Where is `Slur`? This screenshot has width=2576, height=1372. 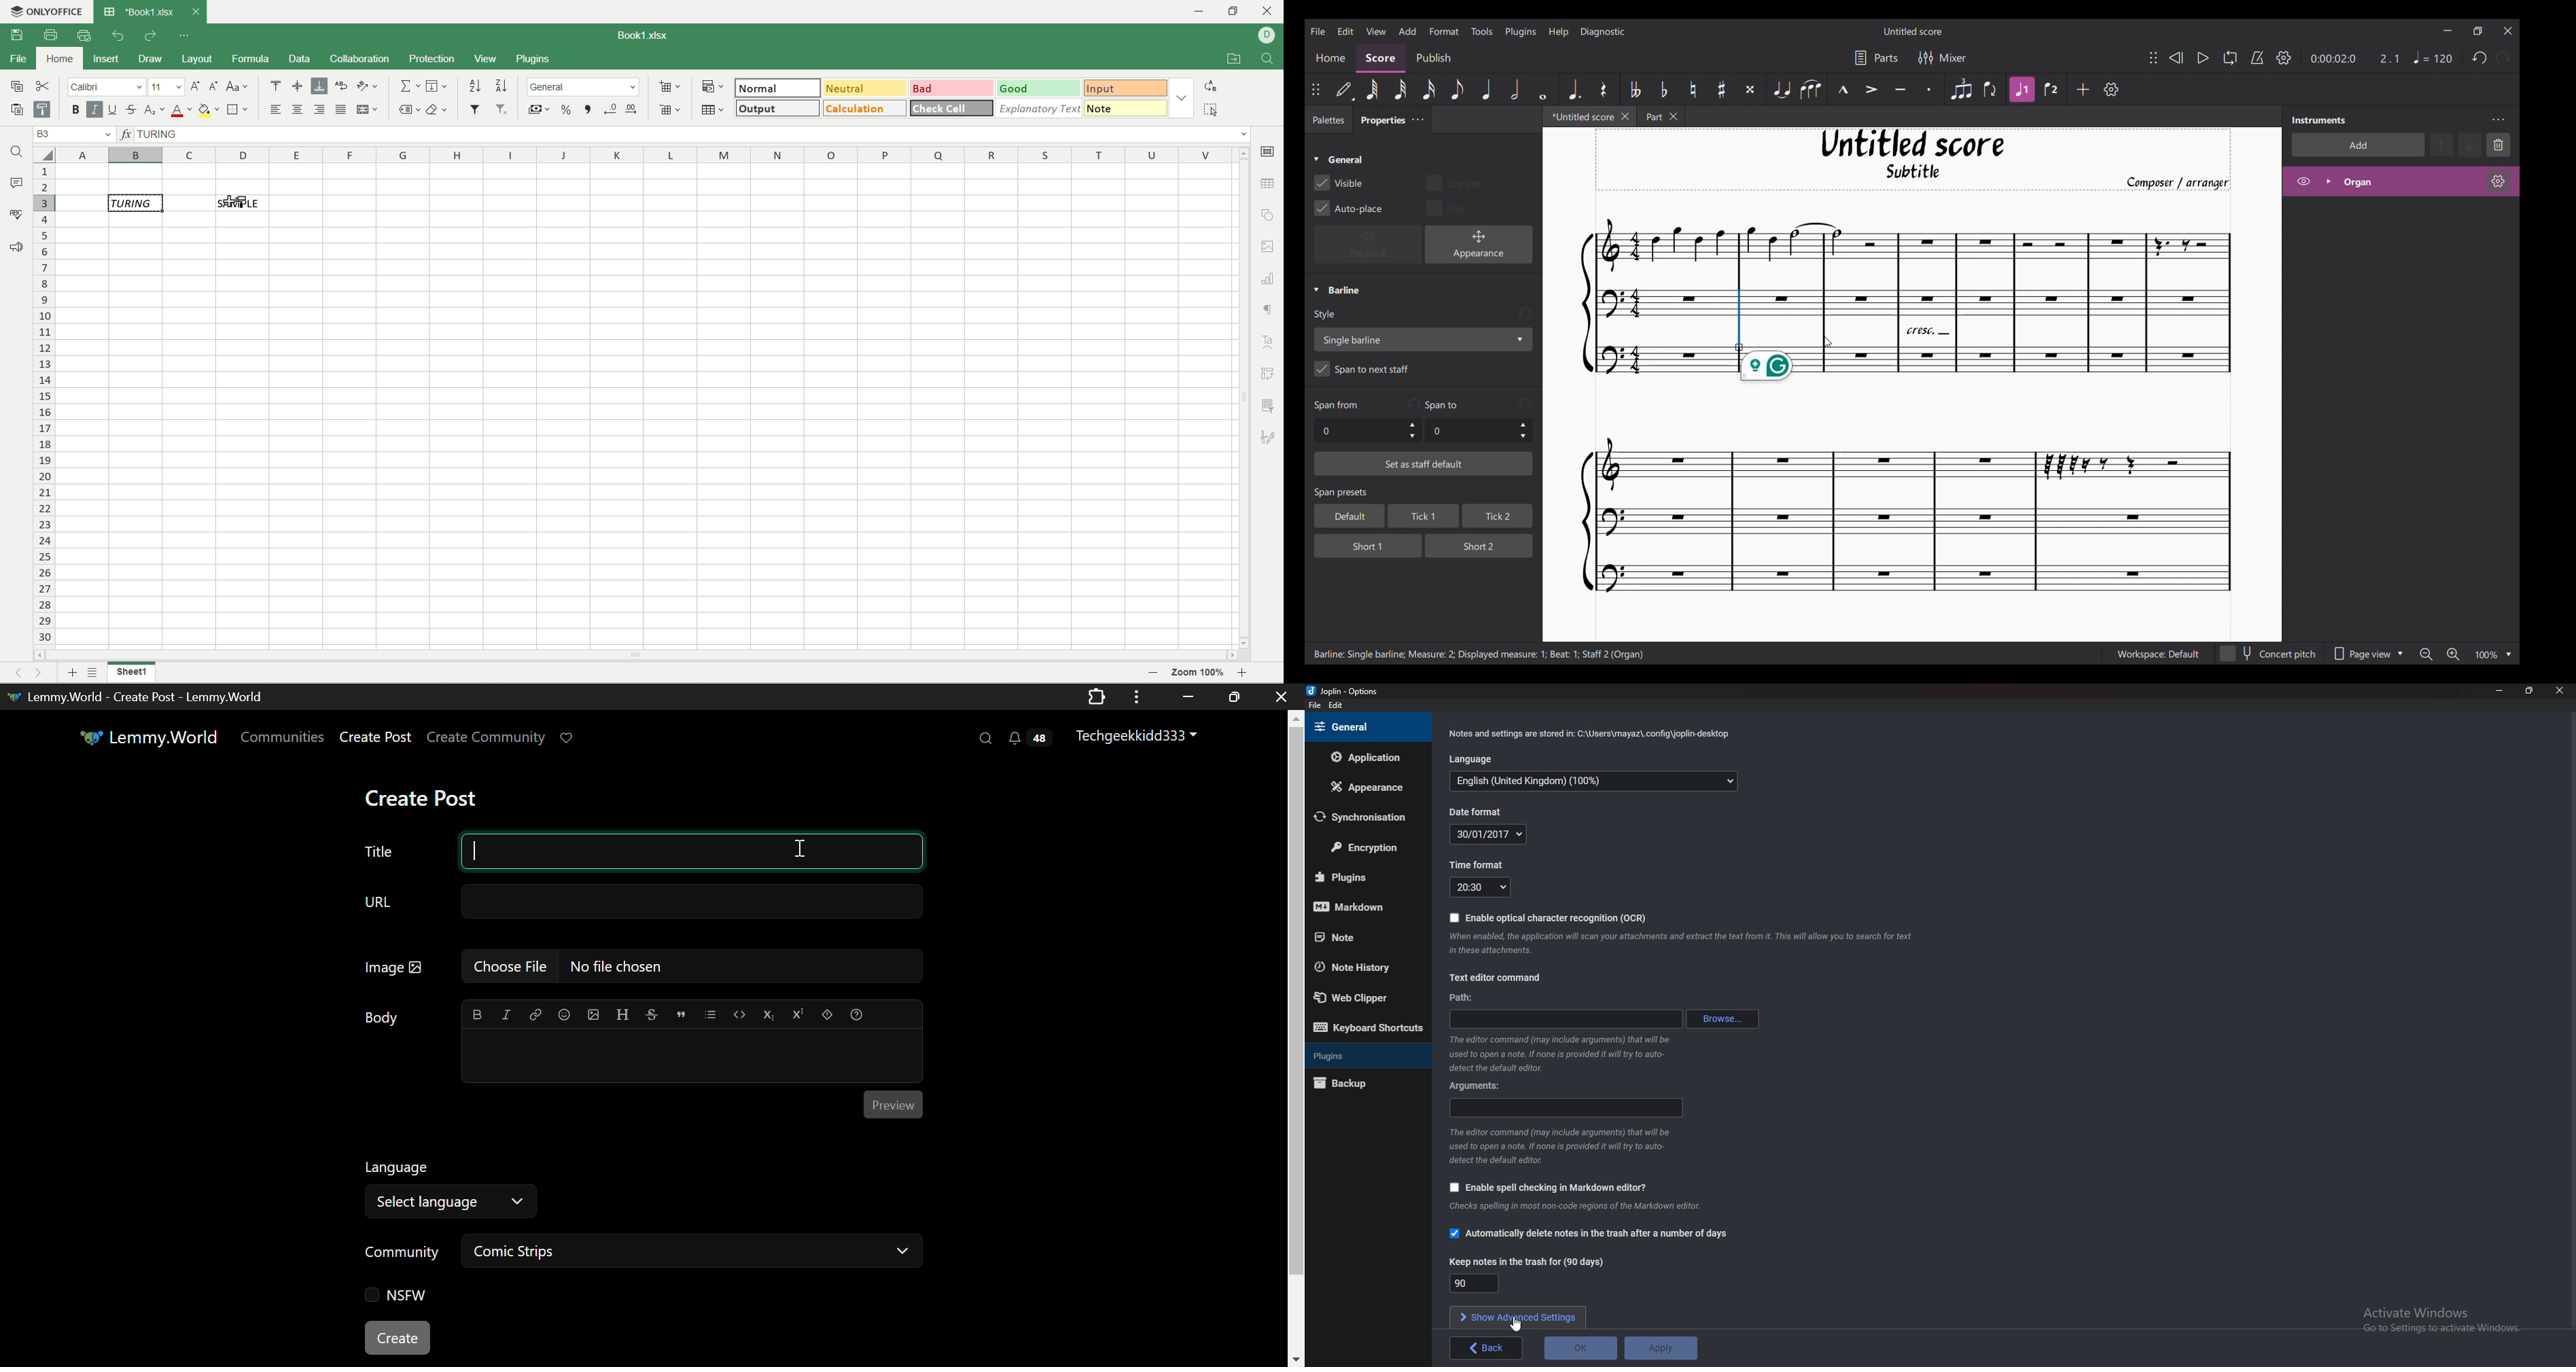 Slur is located at coordinates (1810, 89).